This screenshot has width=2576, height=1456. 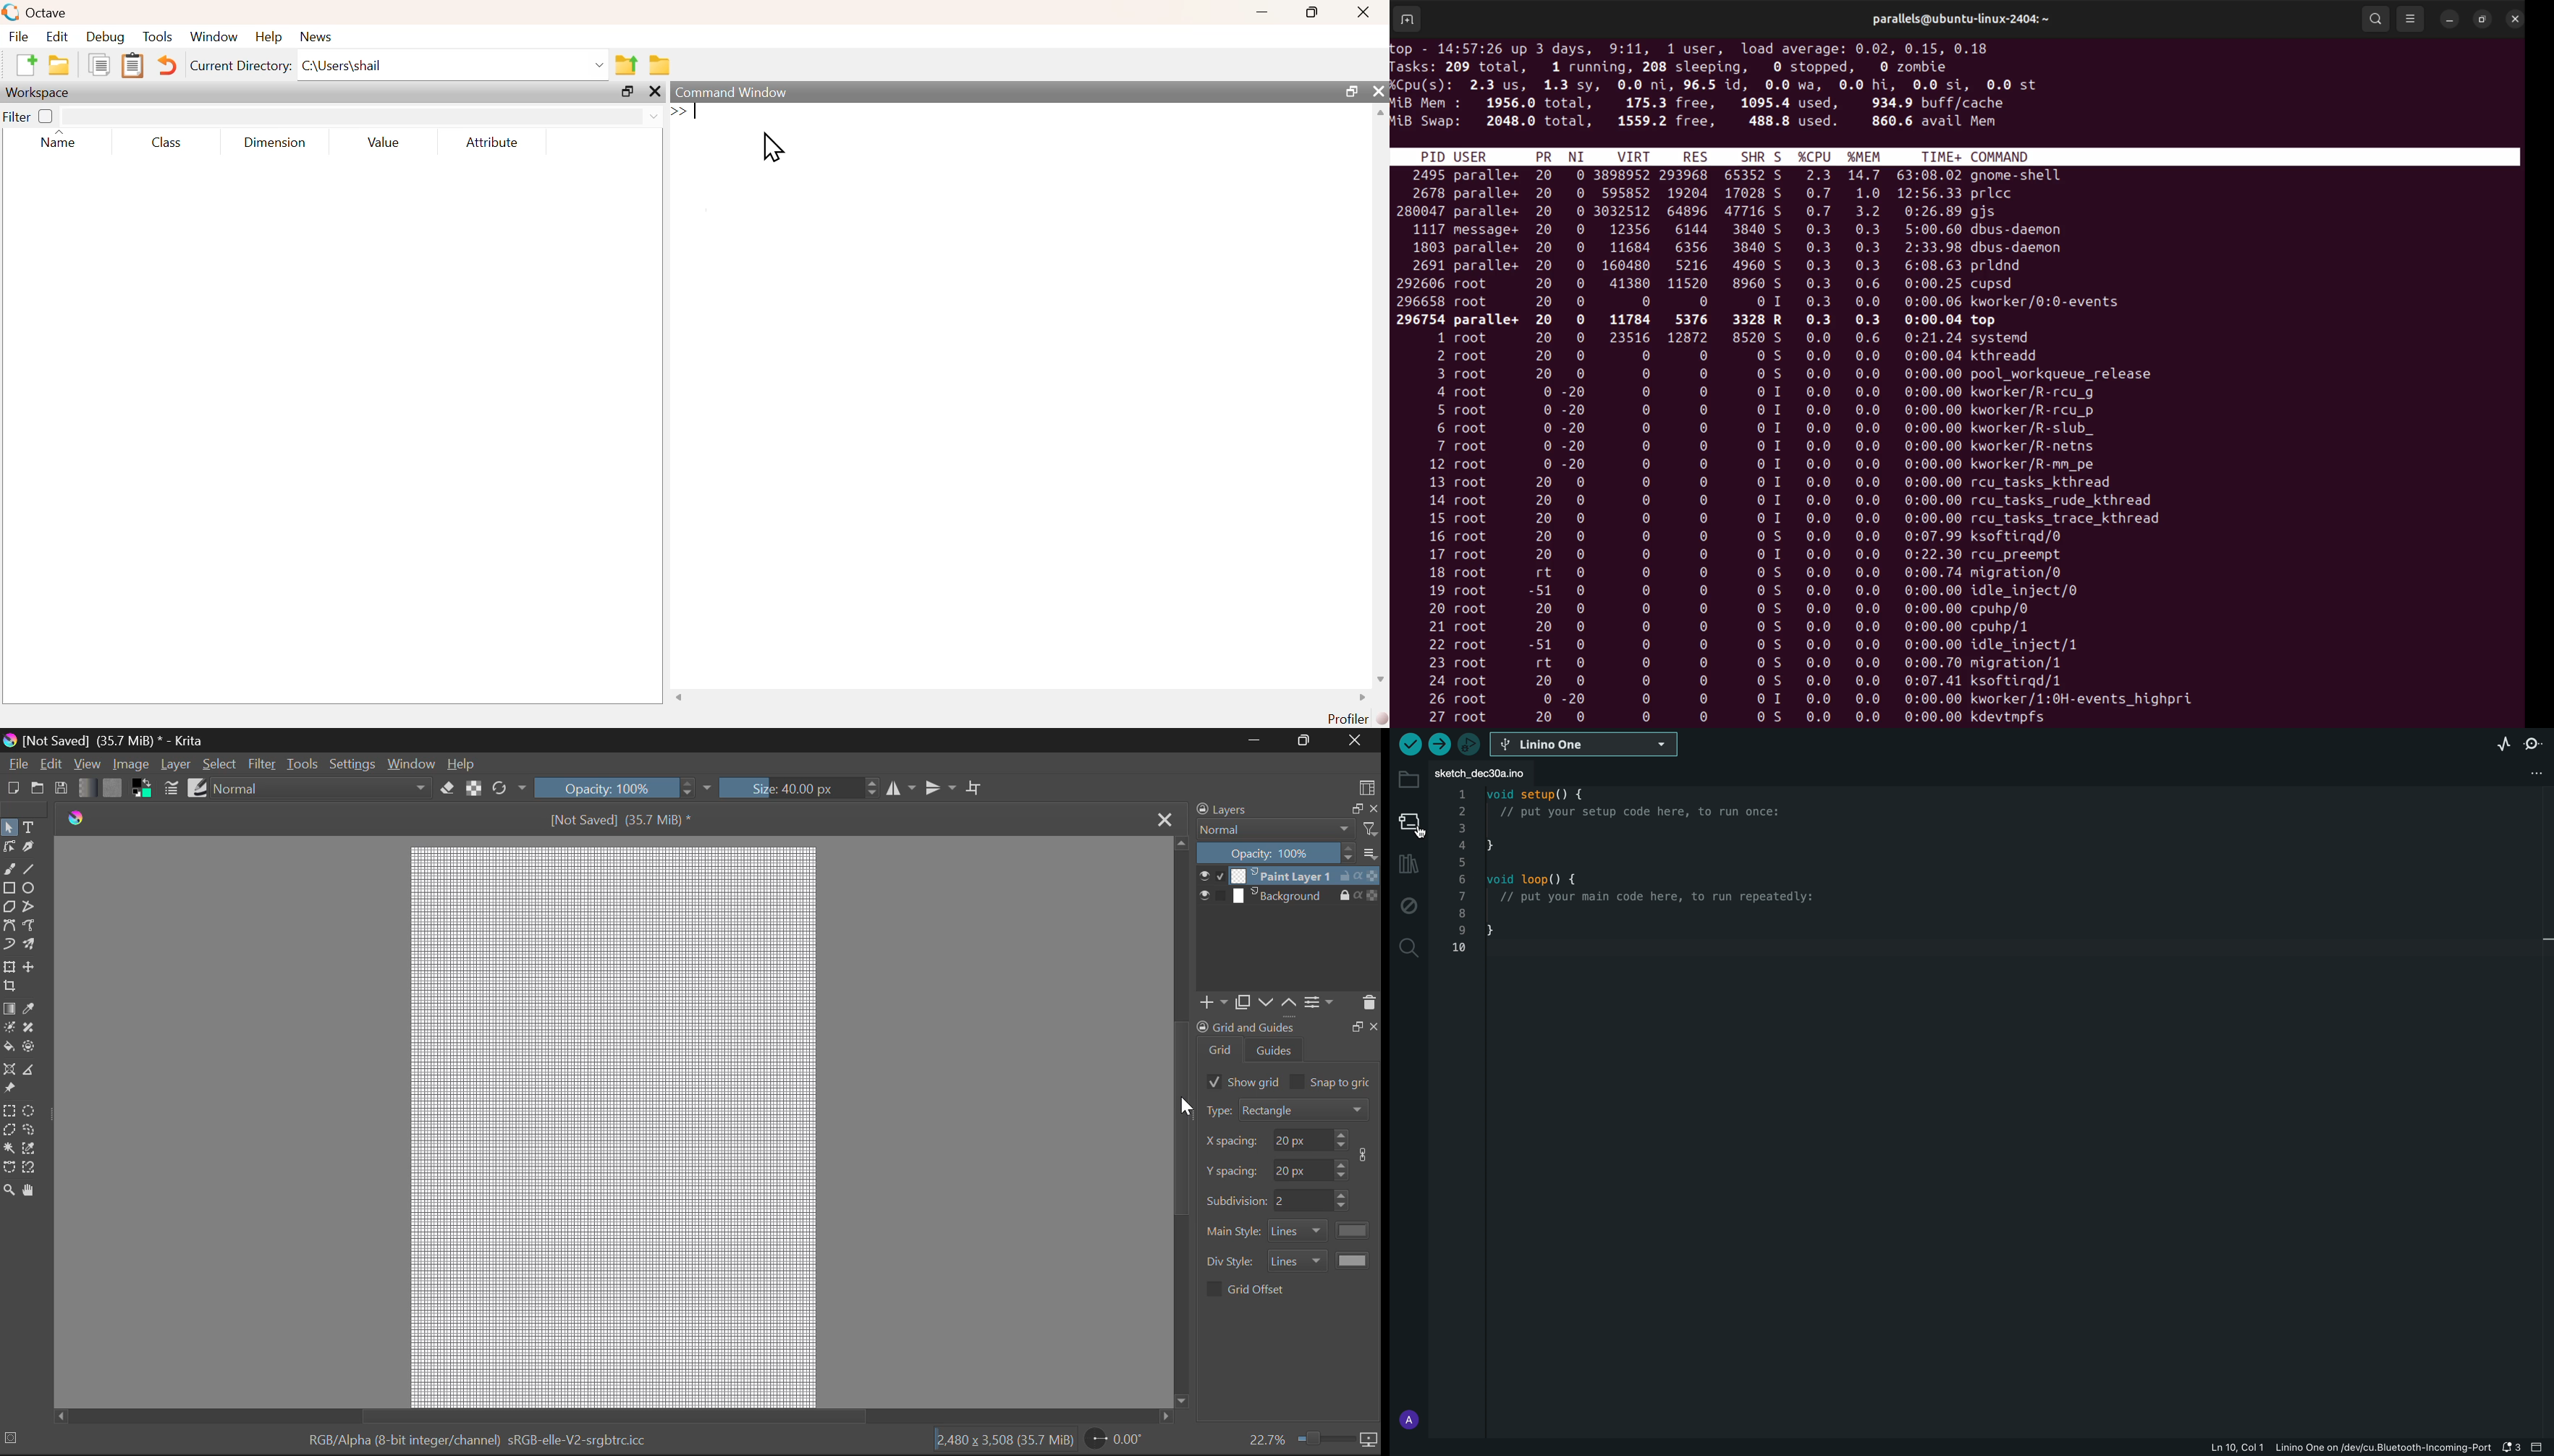 What do you see at coordinates (9, 1191) in the screenshot?
I see `Zoom` at bounding box center [9, 1191].